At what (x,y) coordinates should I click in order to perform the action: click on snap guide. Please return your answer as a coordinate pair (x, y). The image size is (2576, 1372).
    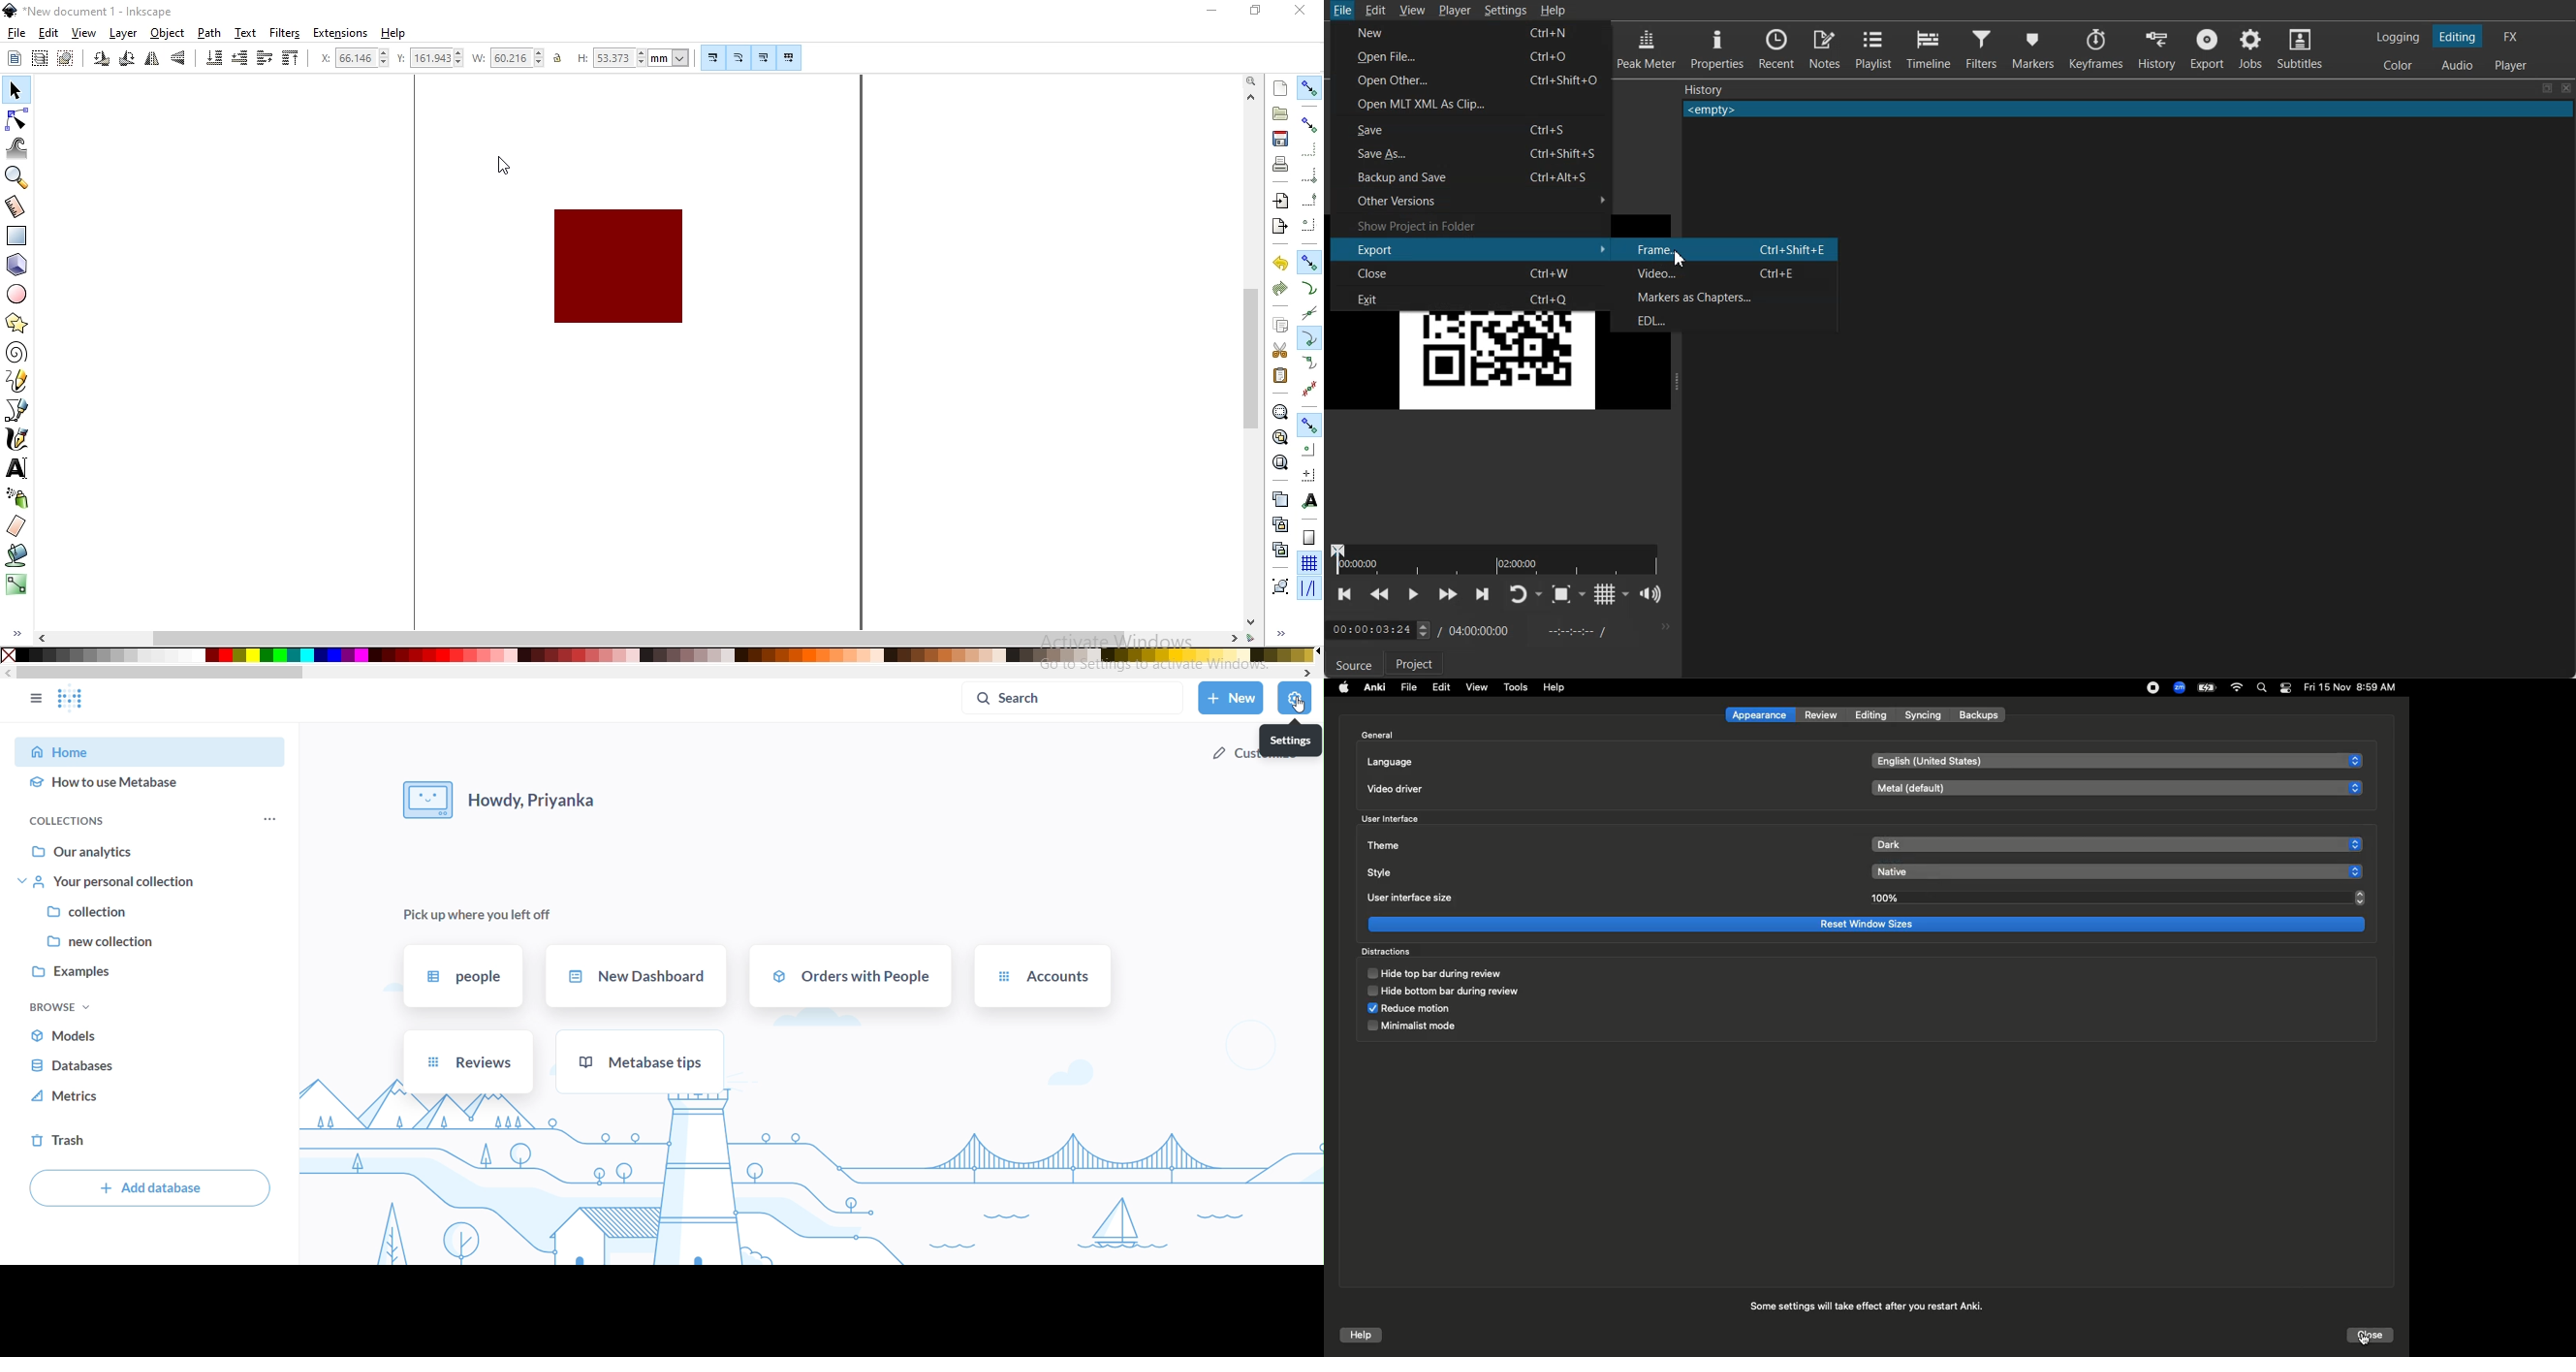
    Looking at the image, I should click on (1309, 588).